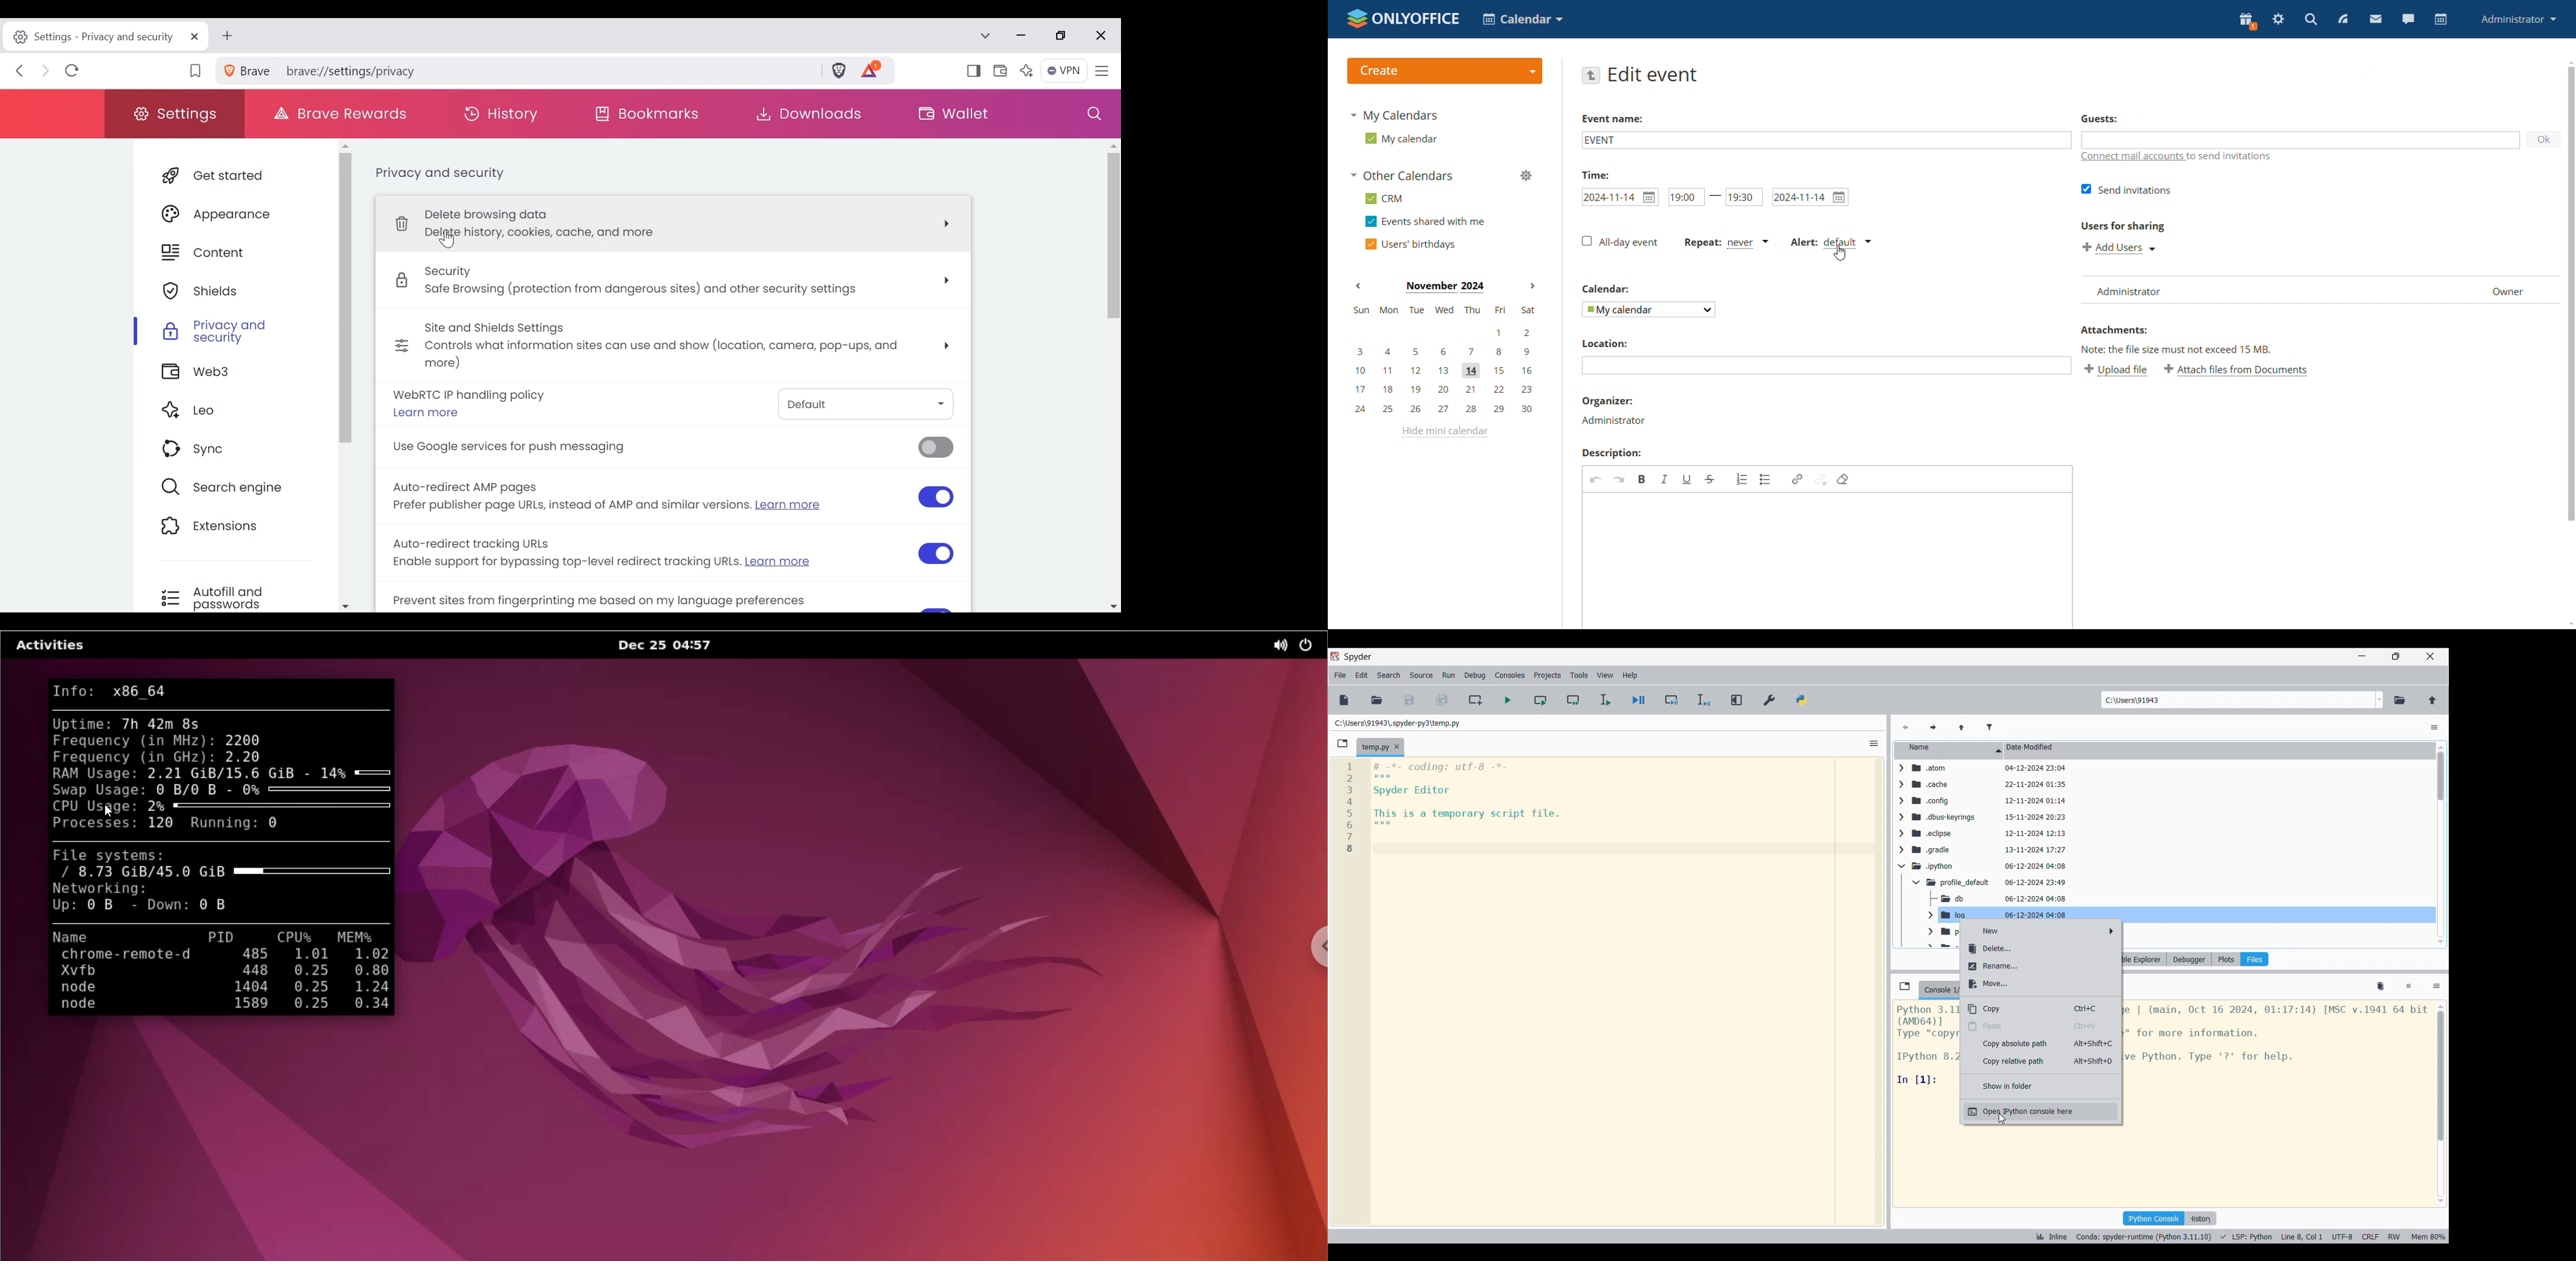  Describe the element at coordinates (2441, 1104) in the screenshot. I see `Vertical slide bar` at that location.